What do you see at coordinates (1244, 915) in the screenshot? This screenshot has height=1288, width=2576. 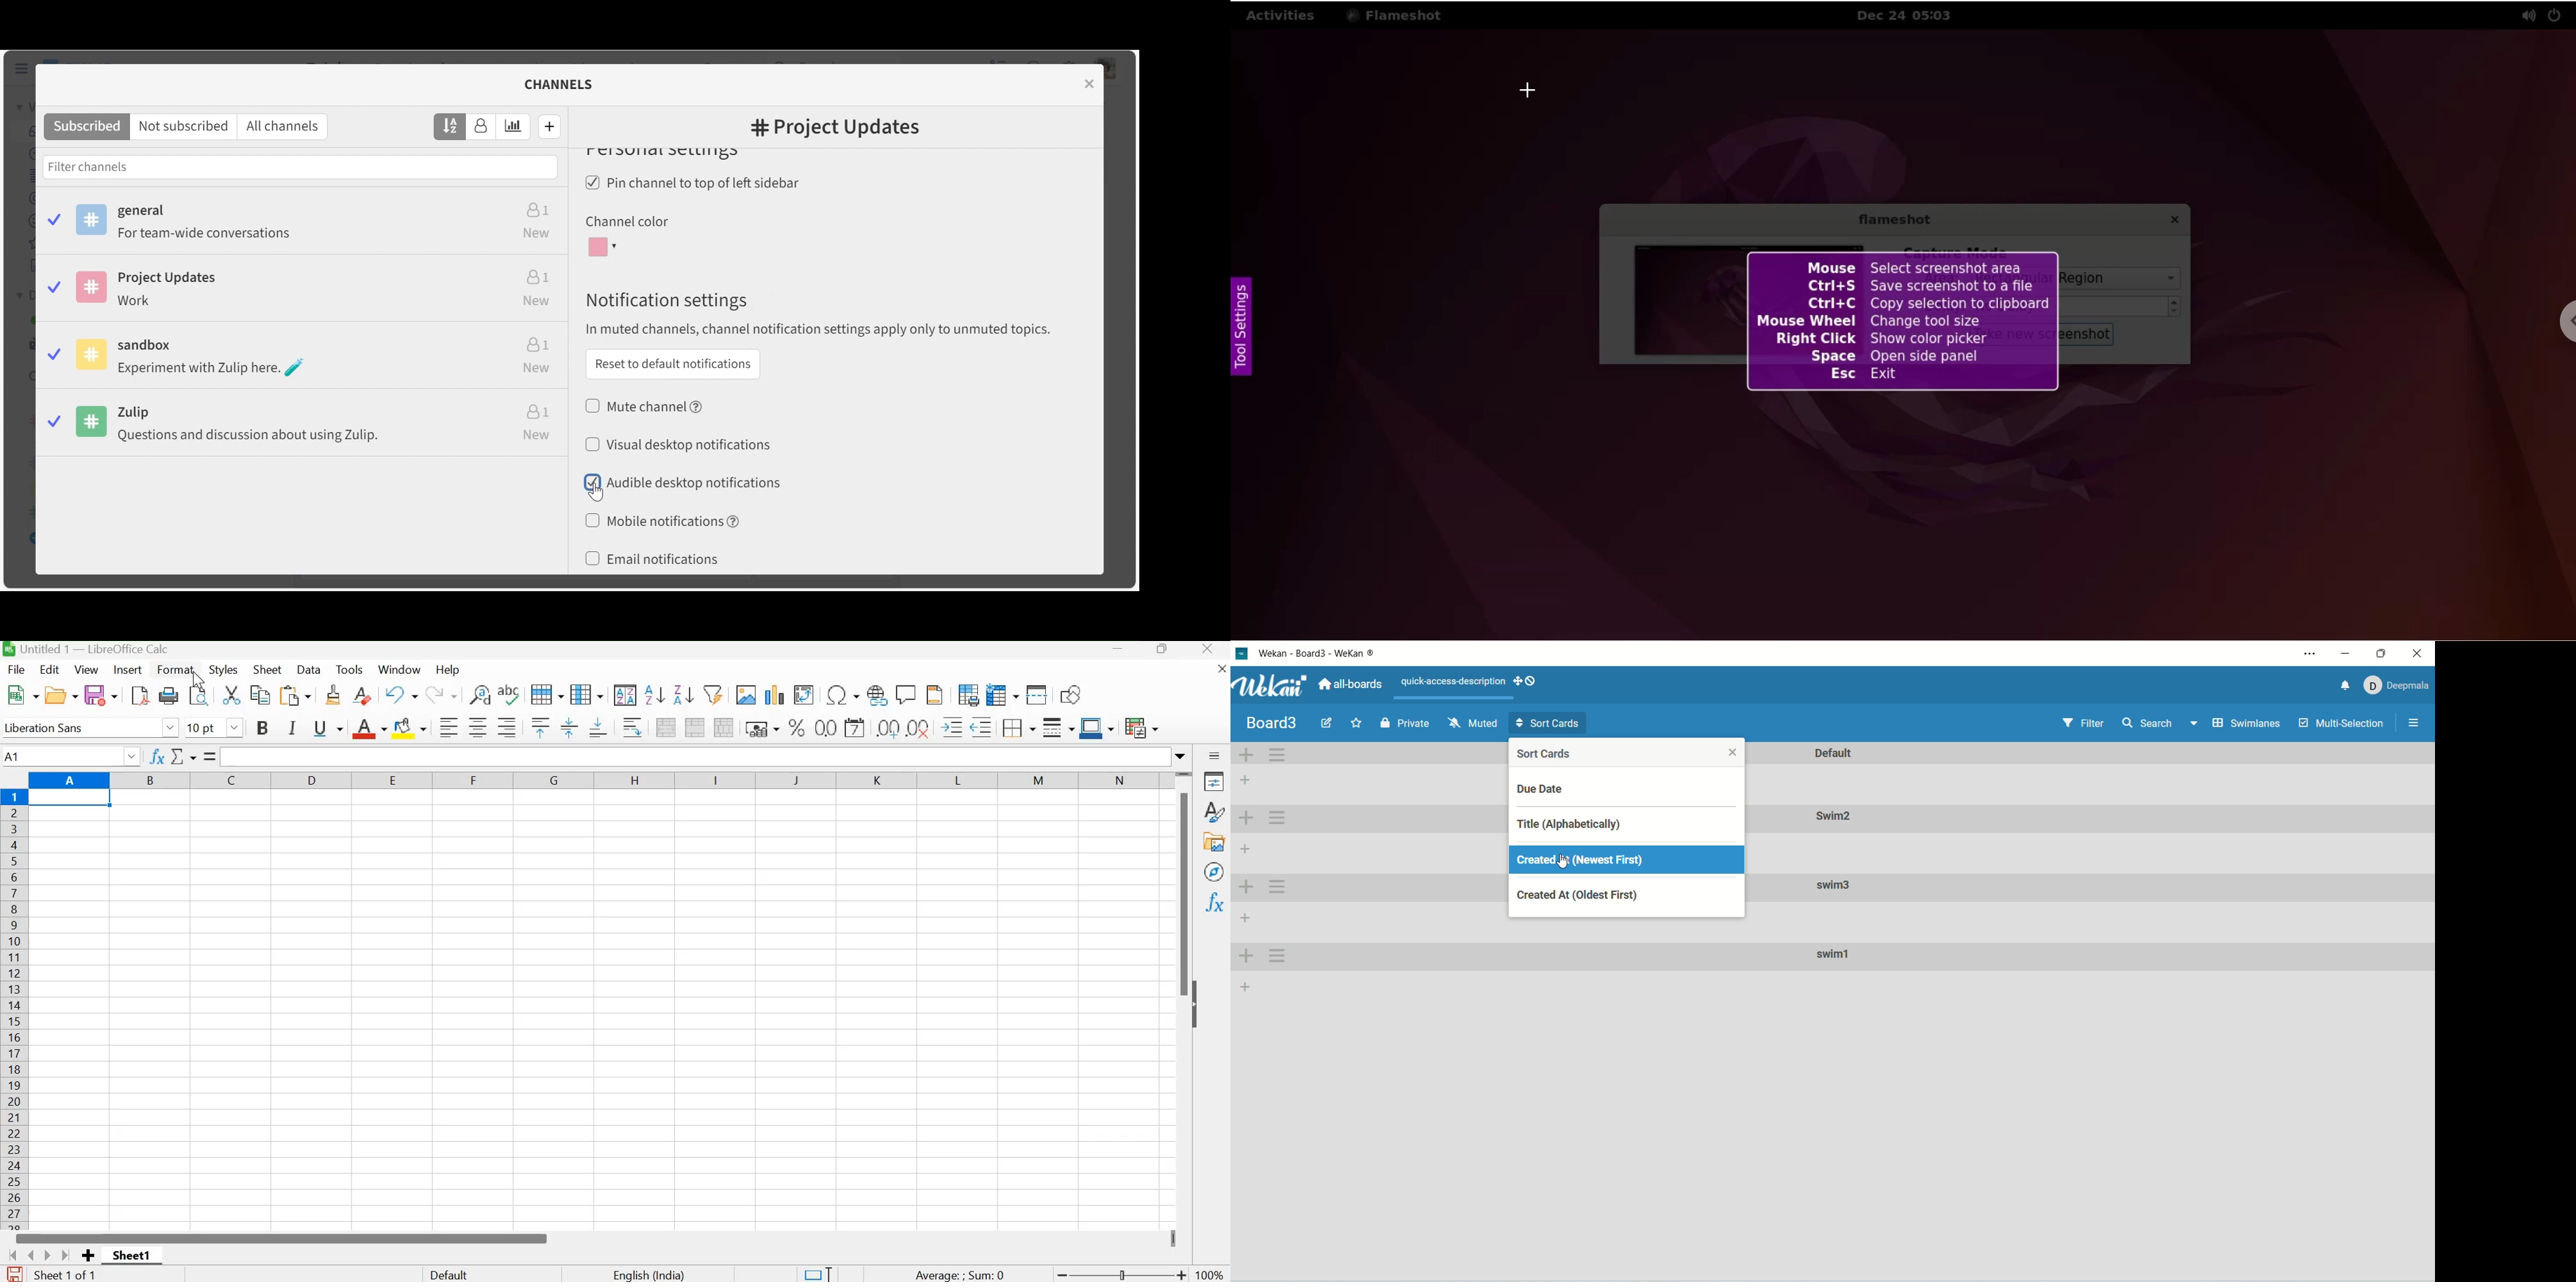 I see `add list` at bounding box center [1244, 915].